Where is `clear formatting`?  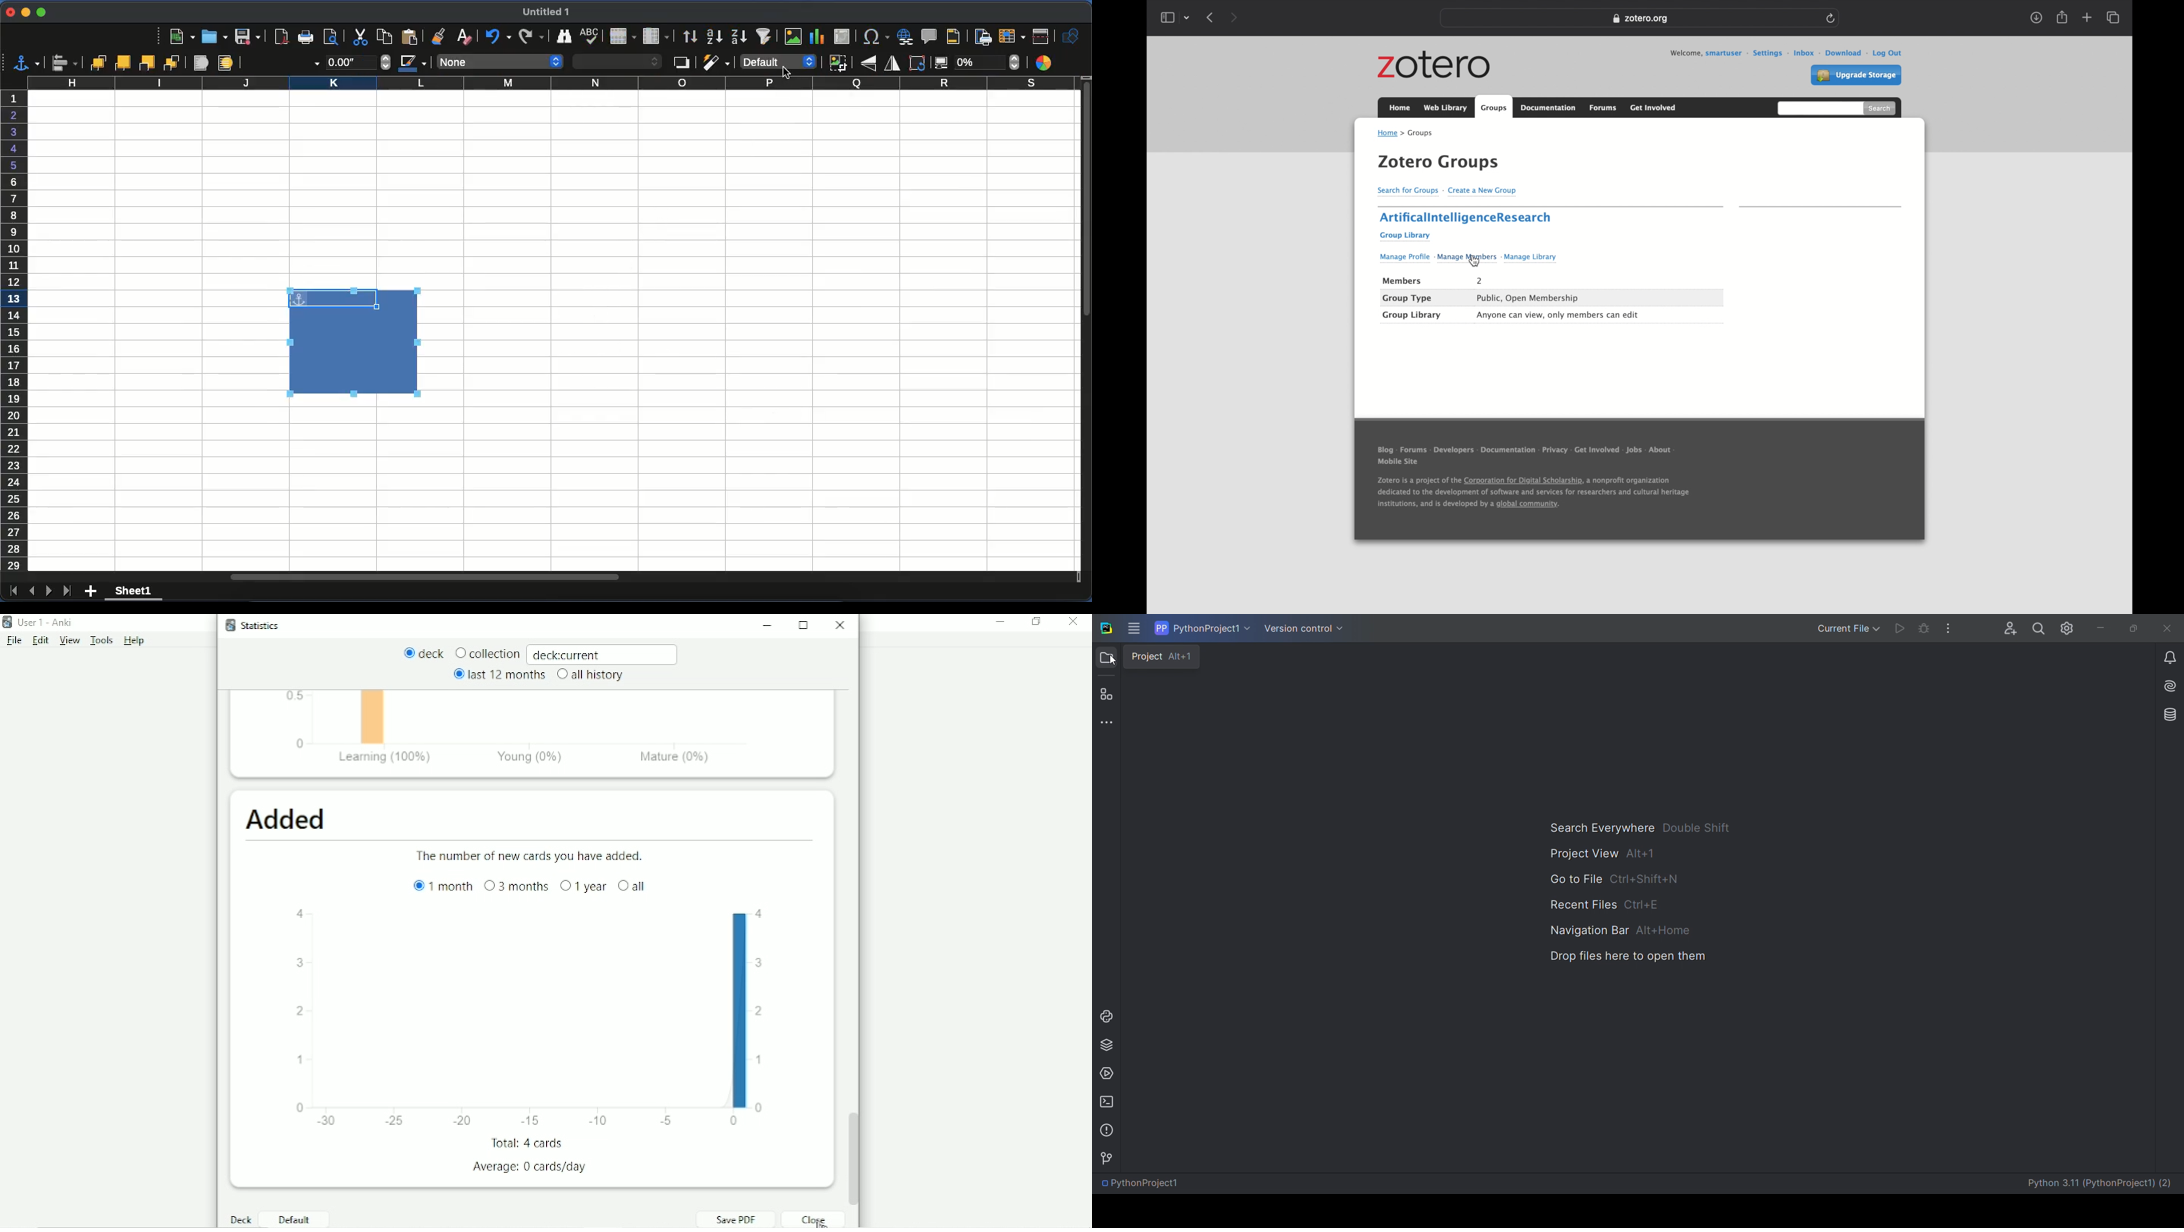 clear formatting is located at coordinates (469, 36).